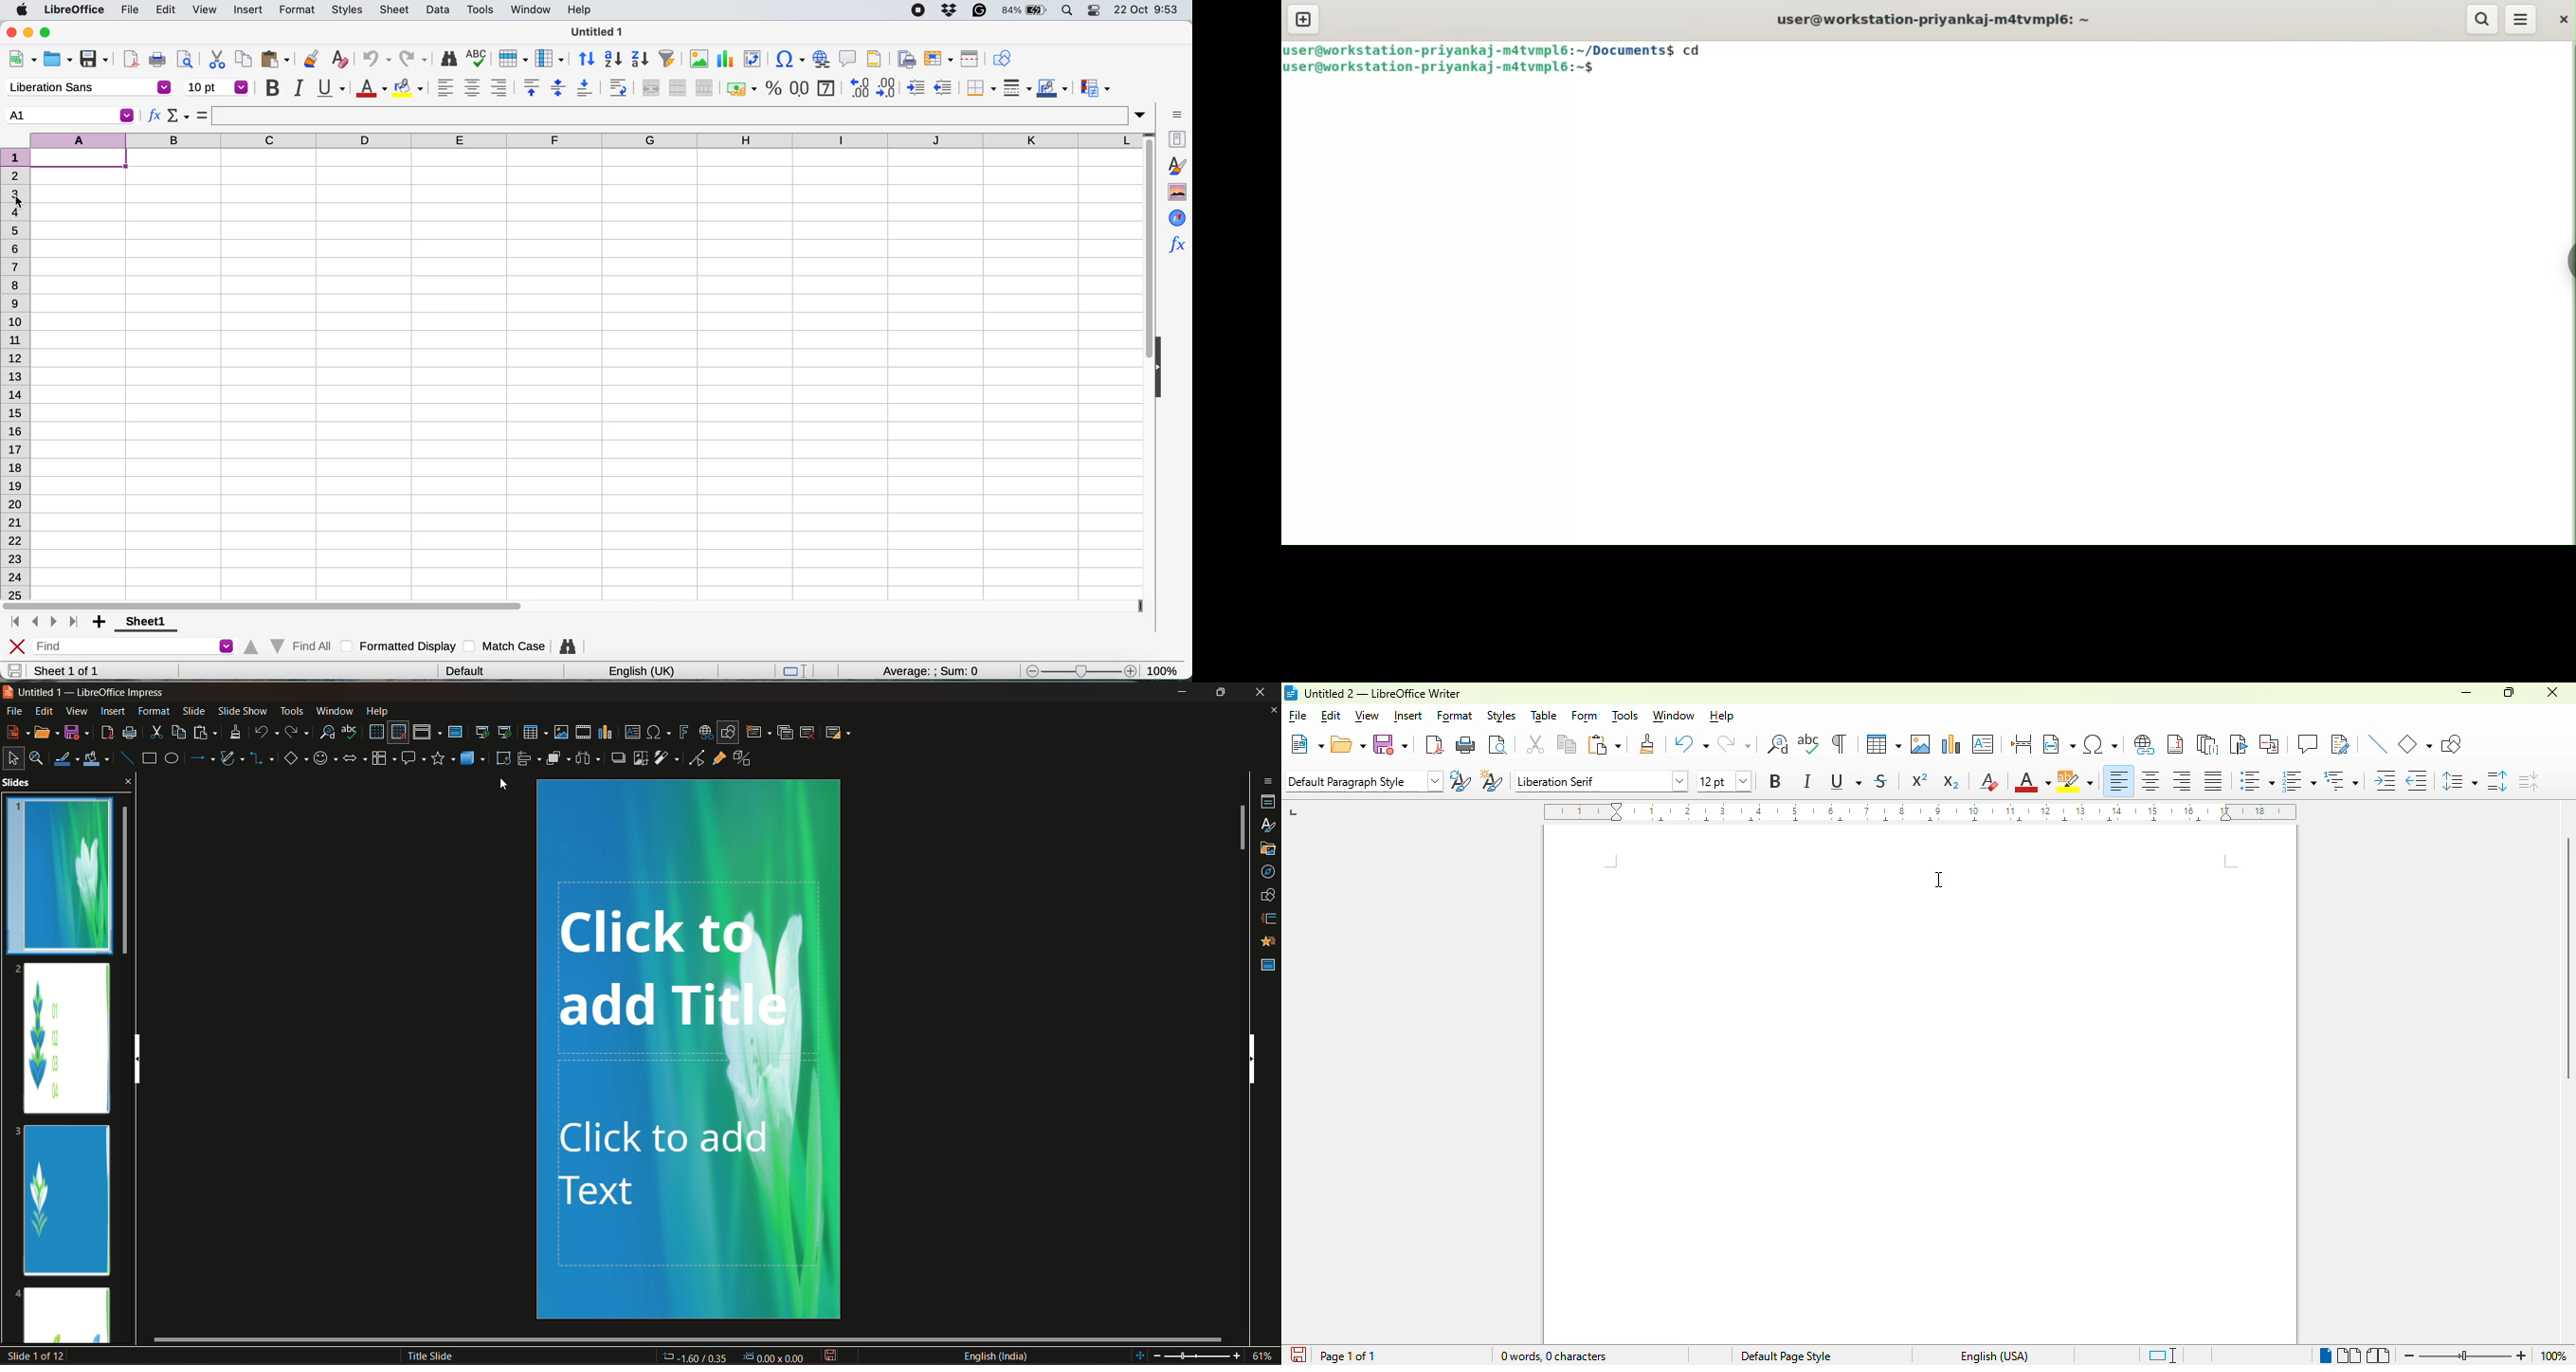 This screenshot has height=1372, width=2576. Describe the element at coordinates (2386, 781) in the screenshot. I see `increase indent` at that location.